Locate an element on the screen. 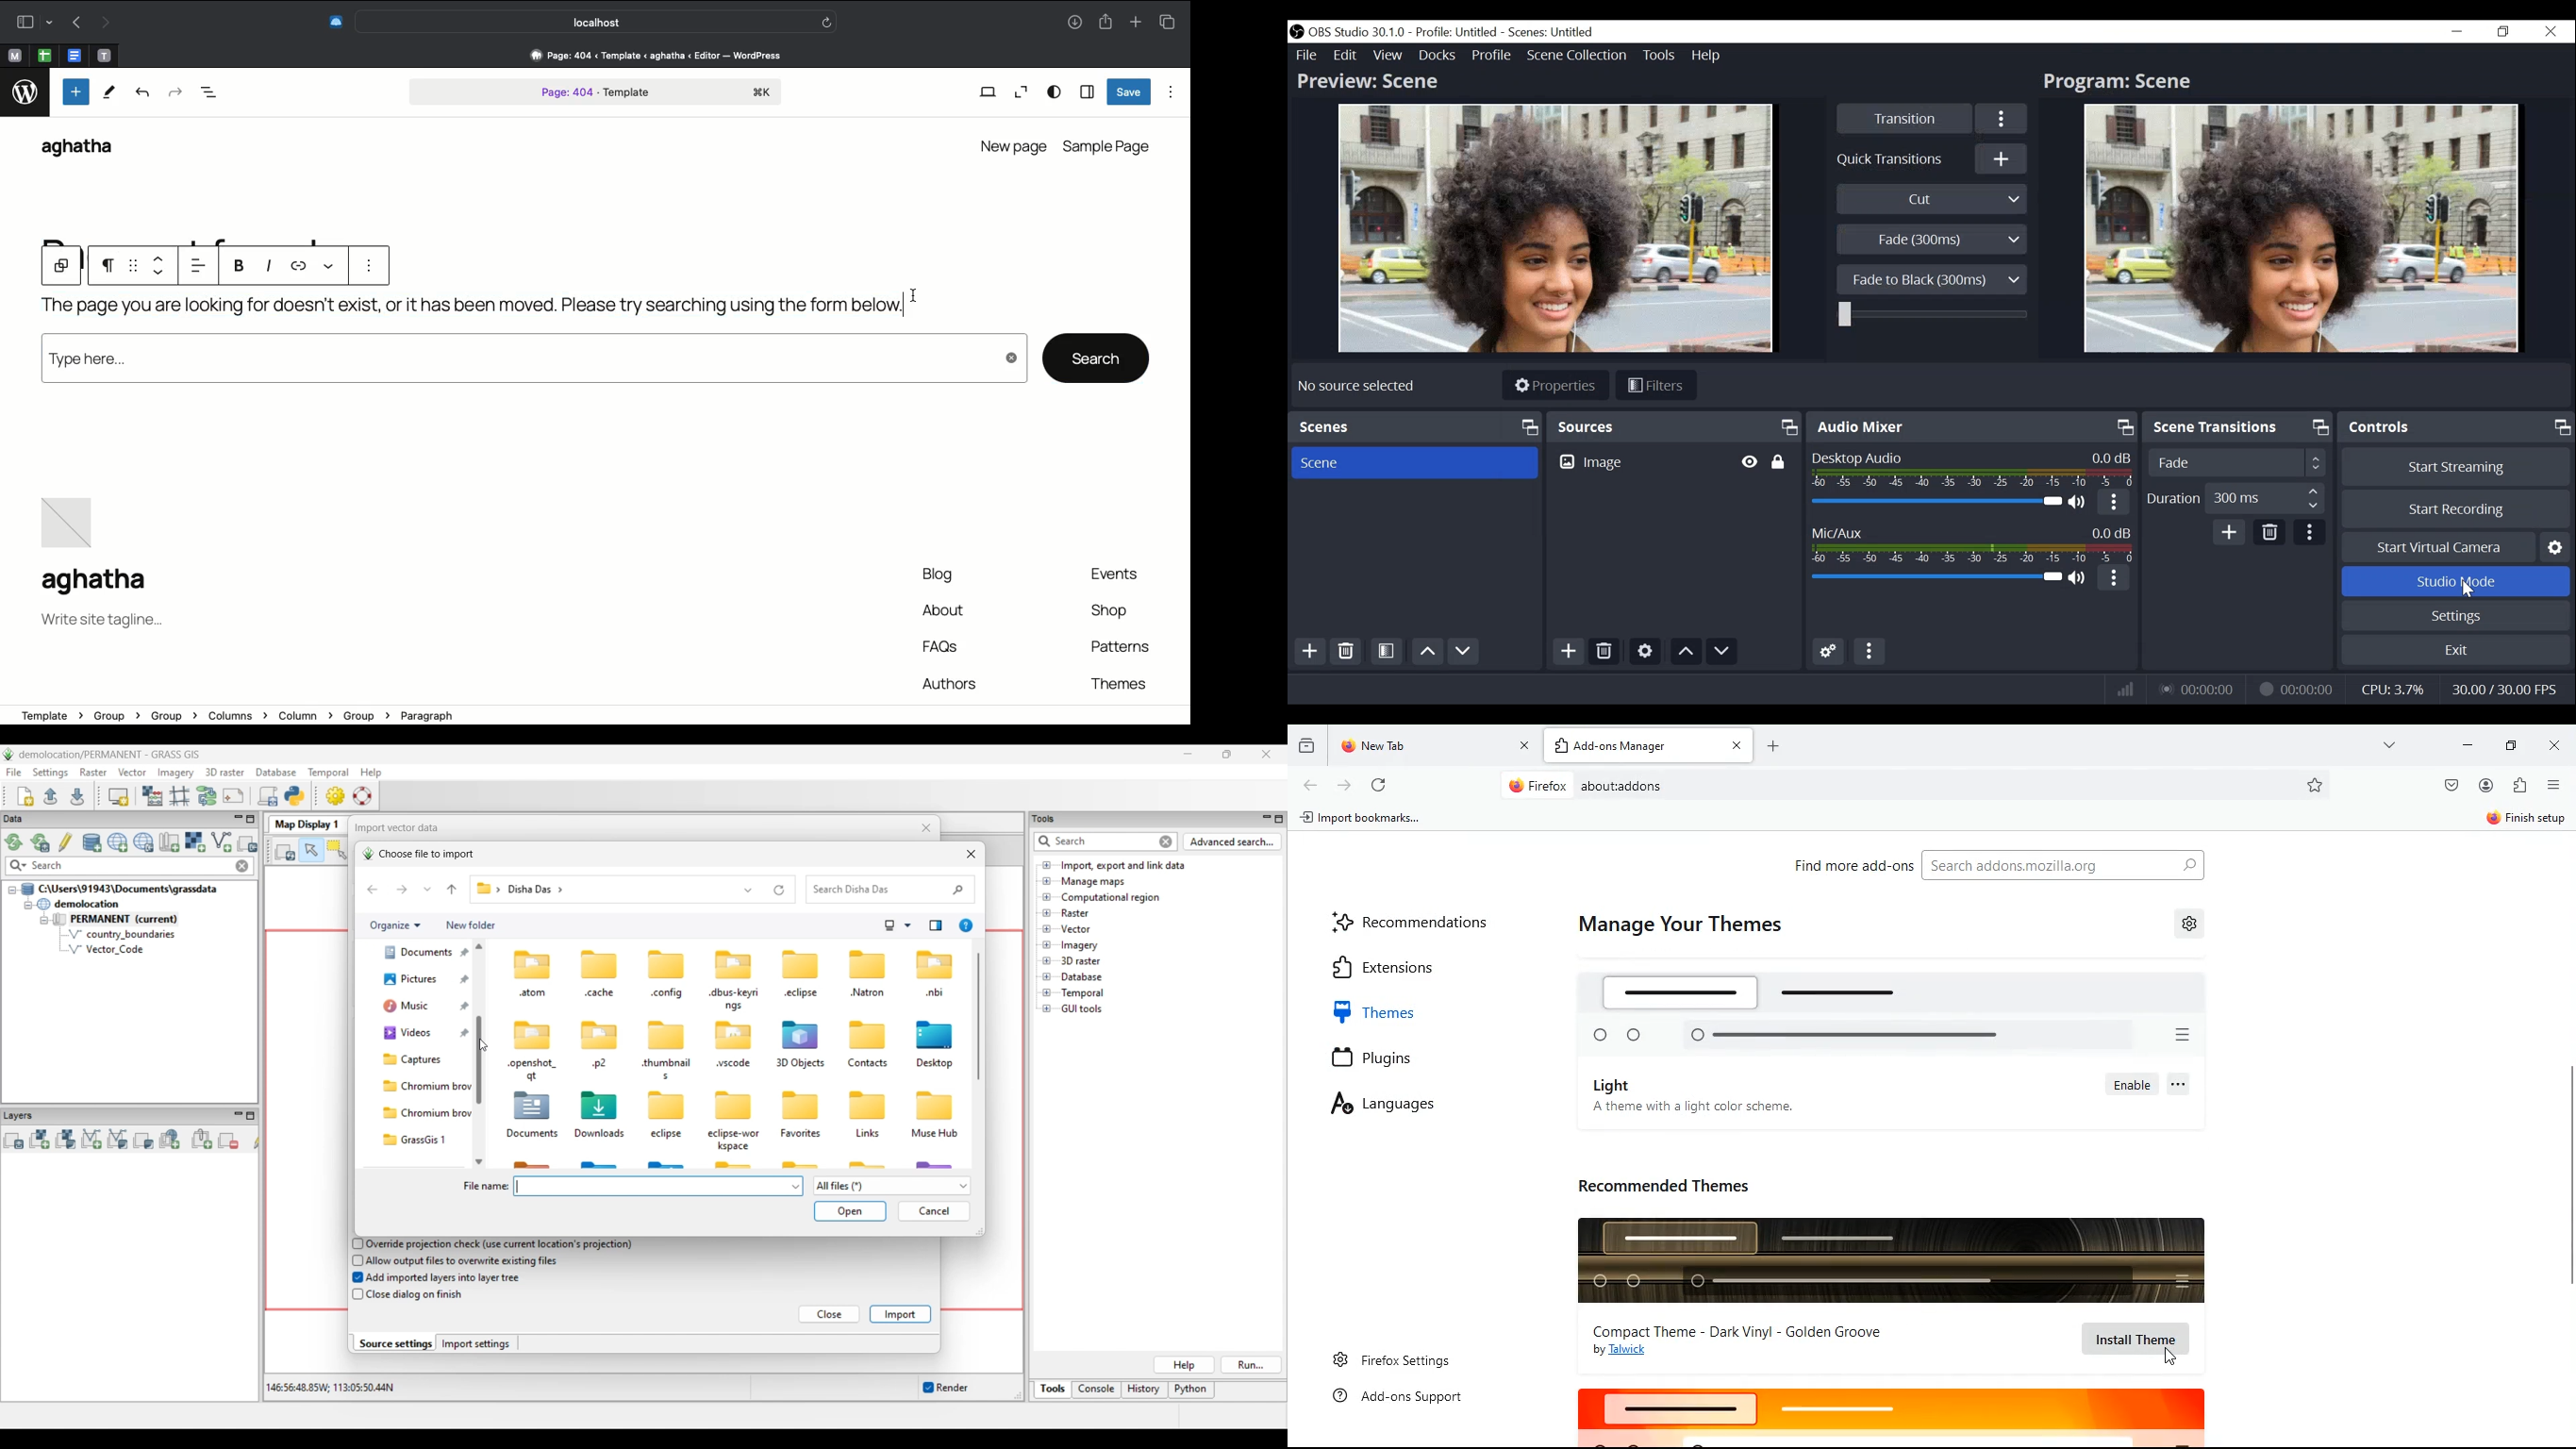 The width and height of the screenshot is (2576, 1456). Start Recording is located at coordinates (2453, 508).